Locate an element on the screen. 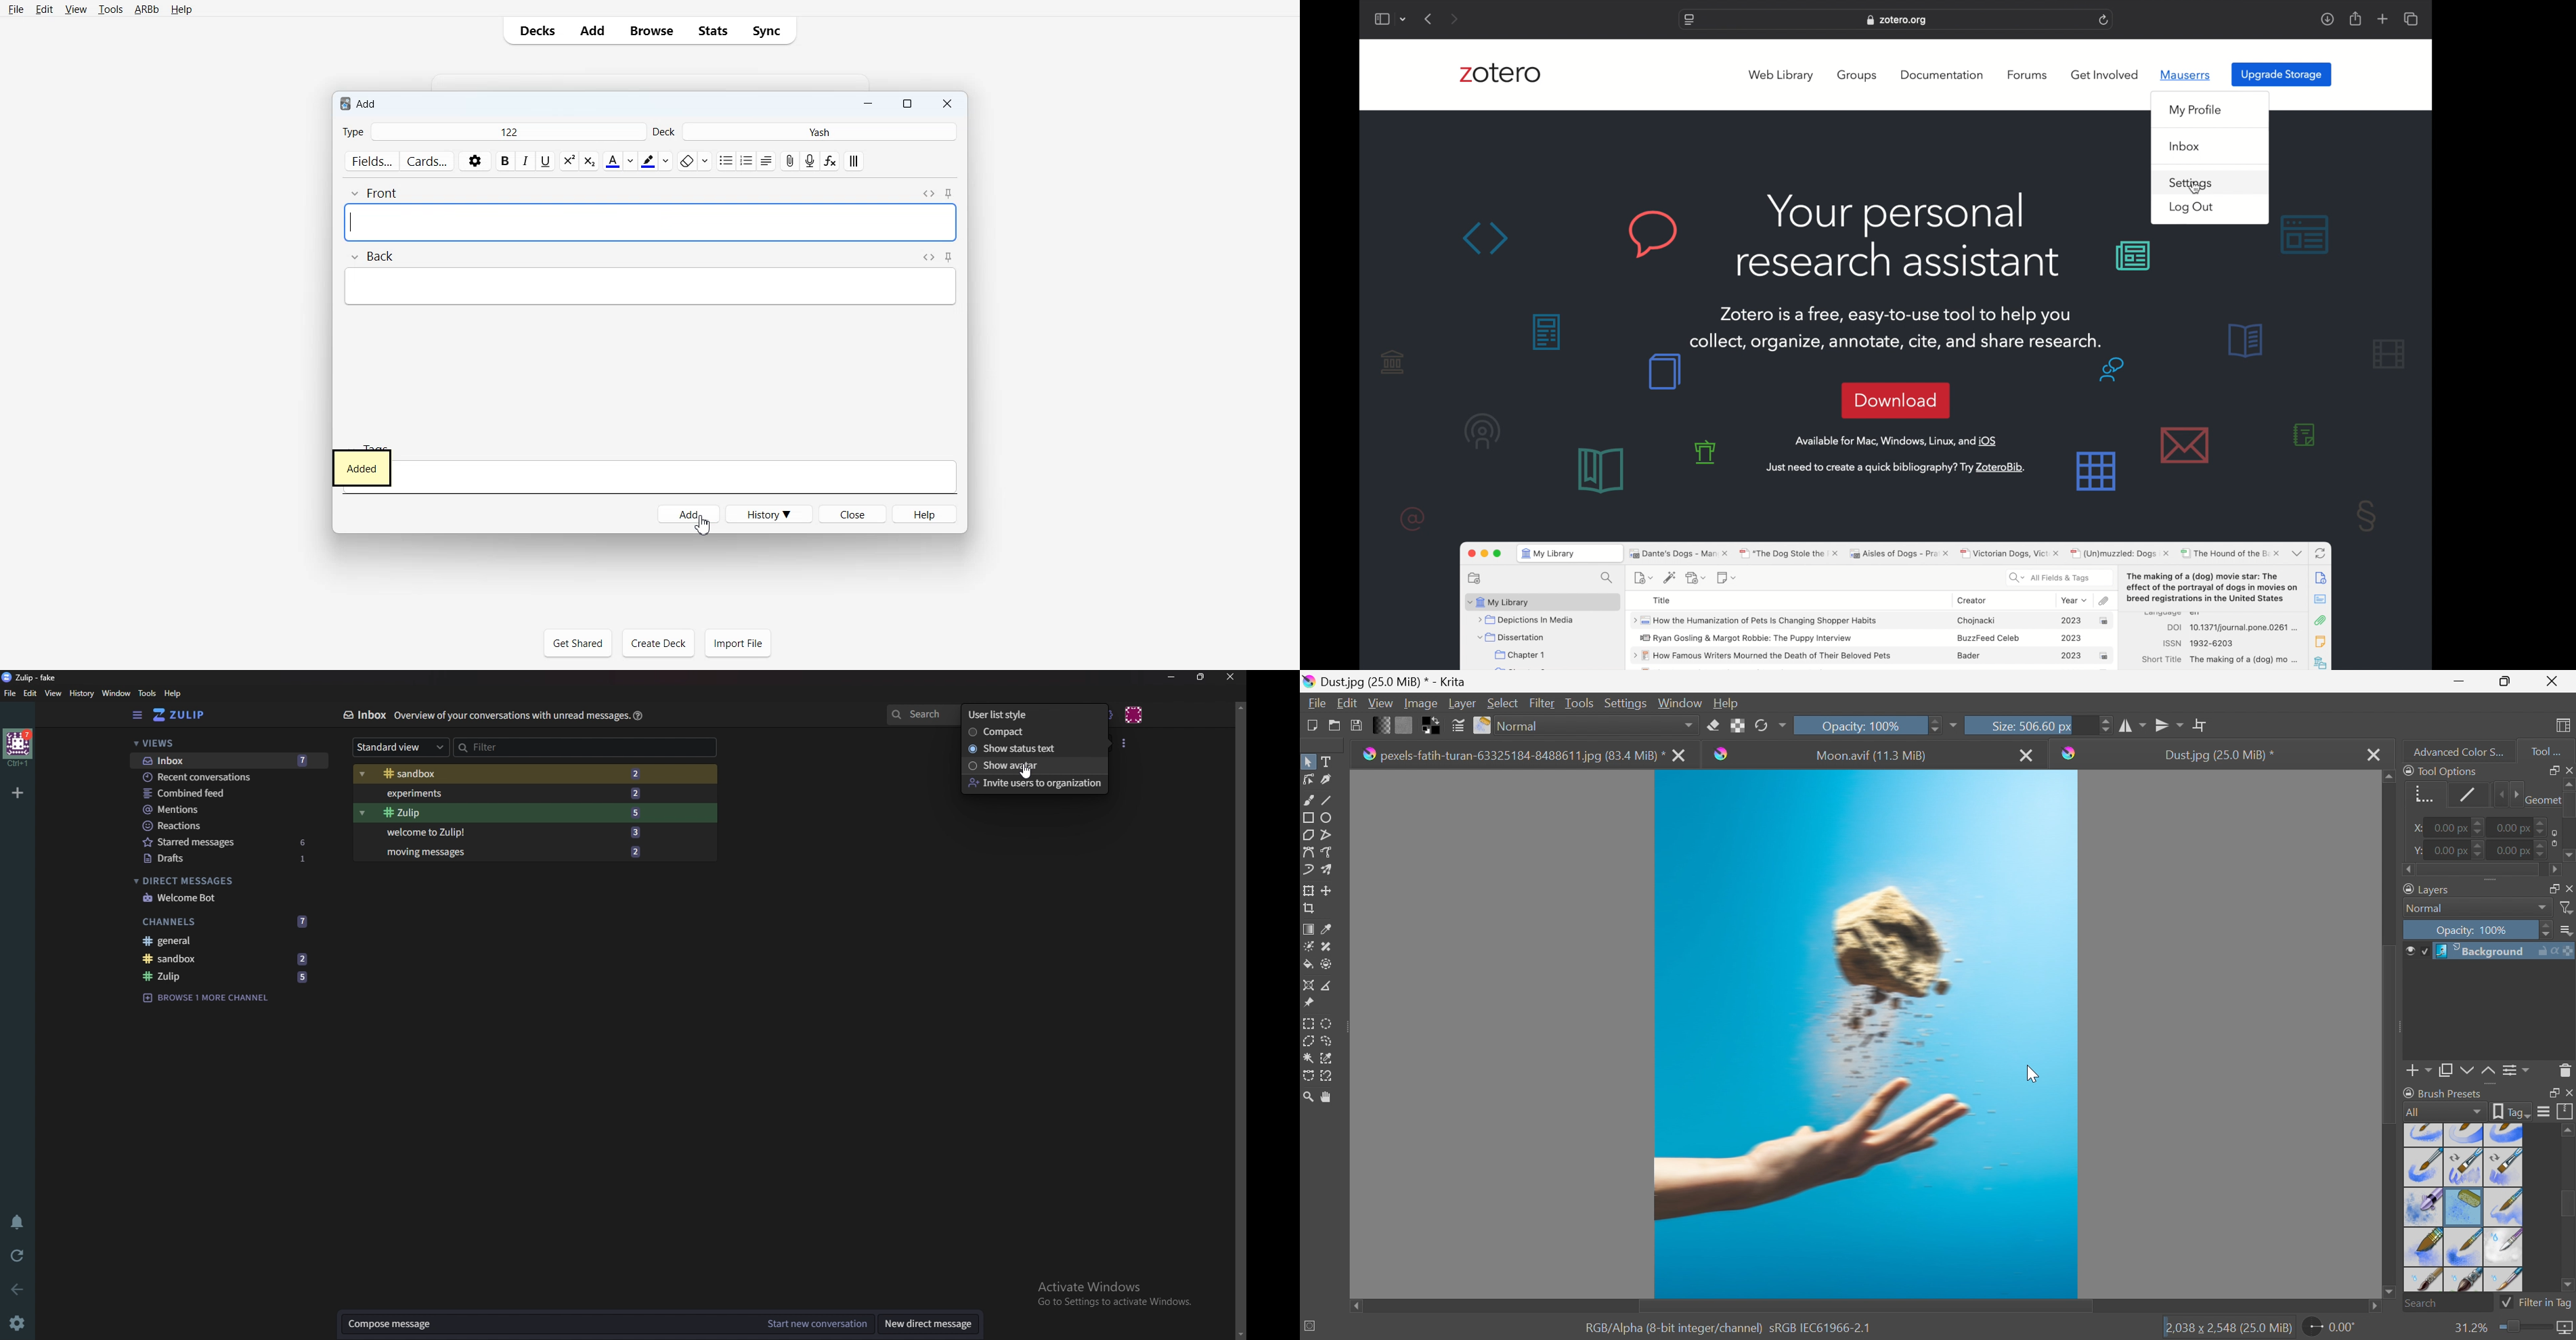 This screenshot has width=2576, height=1344. Personal menu is located at coordinates (1133, 713).